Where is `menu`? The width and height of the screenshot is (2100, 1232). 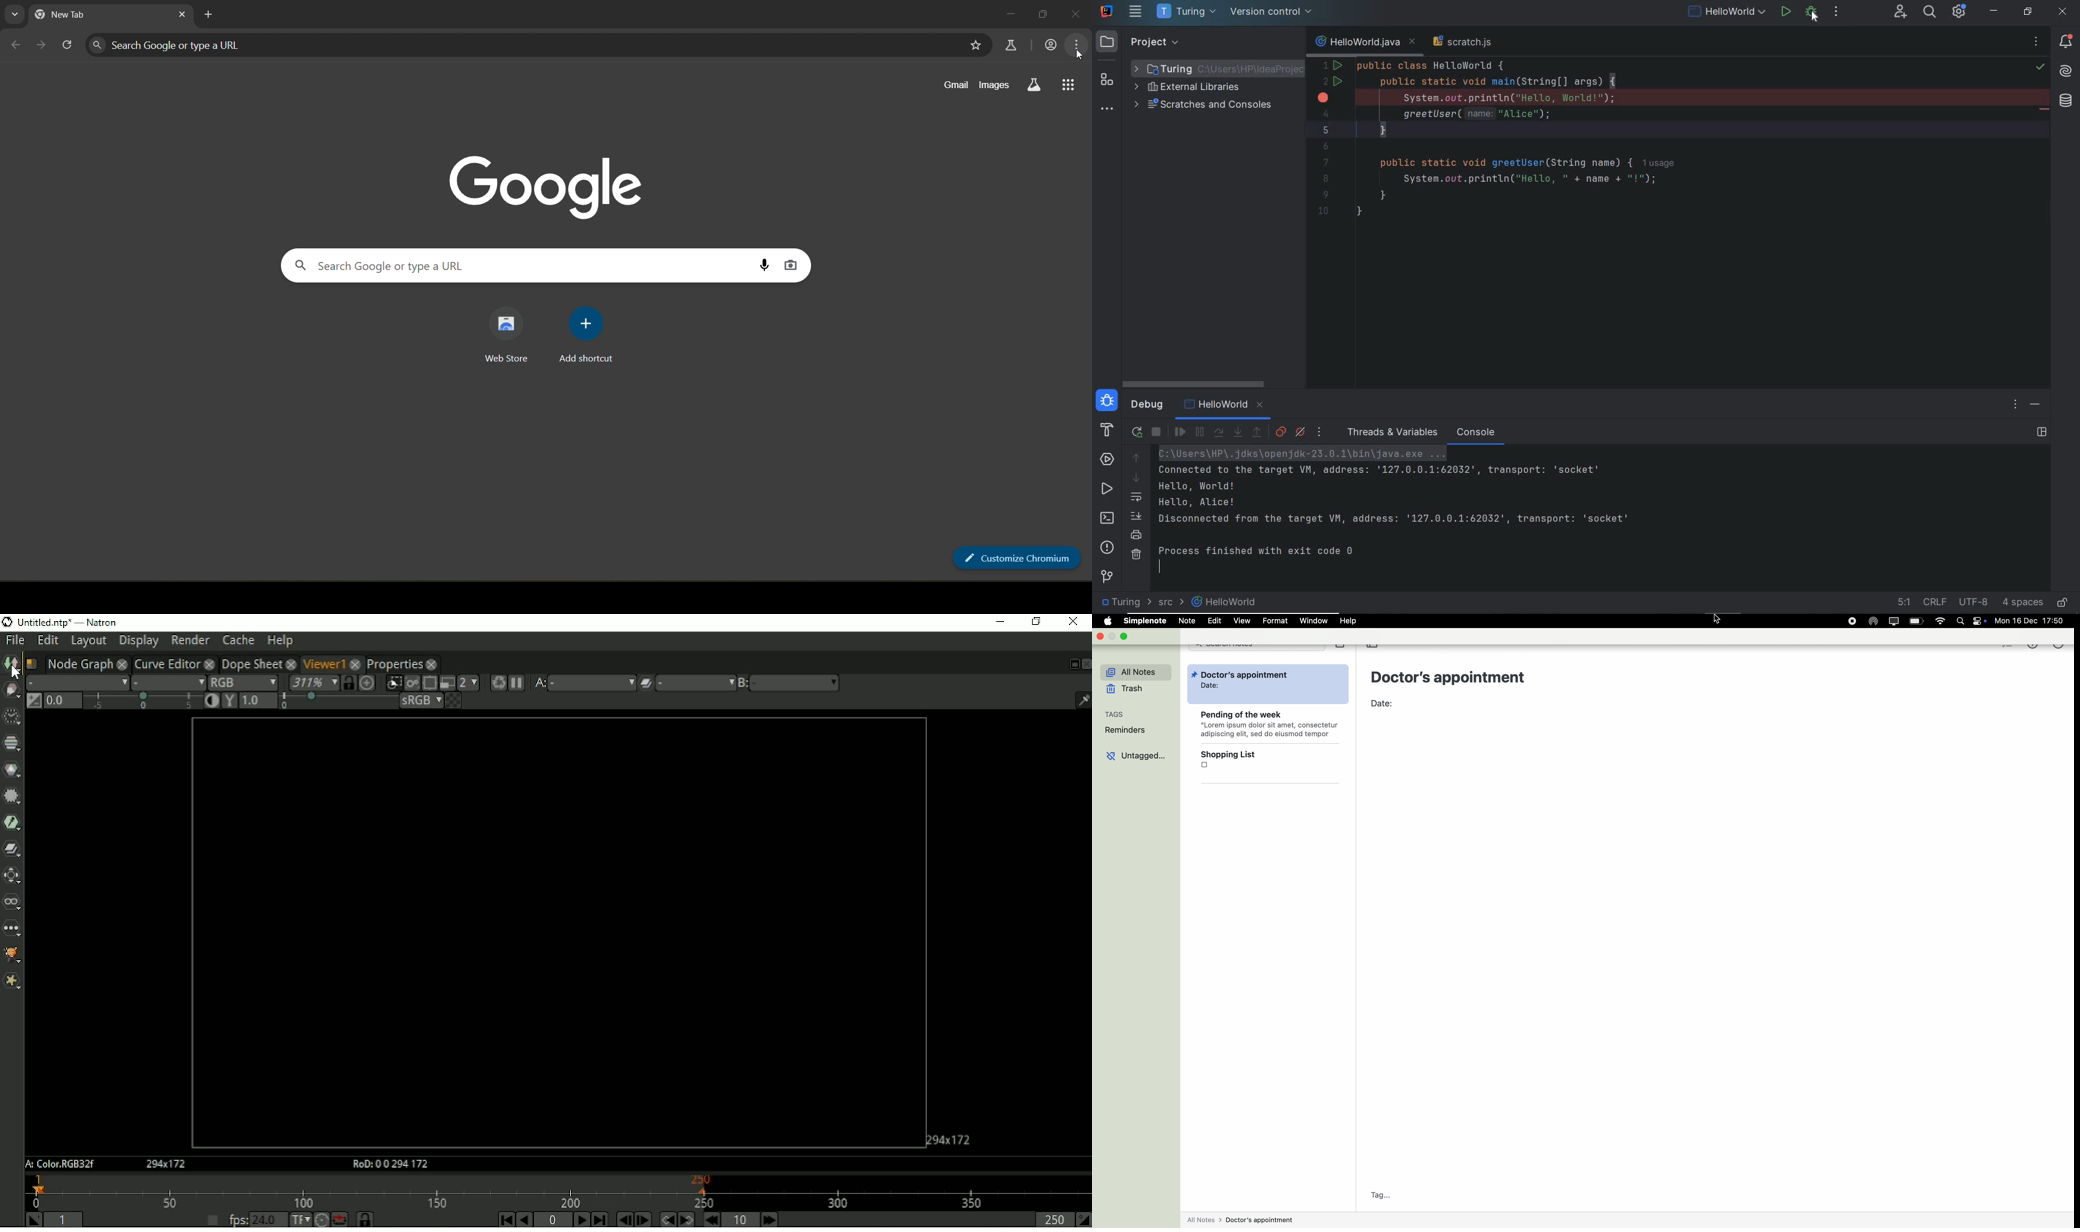 menu is located at coordinates (695, 683).